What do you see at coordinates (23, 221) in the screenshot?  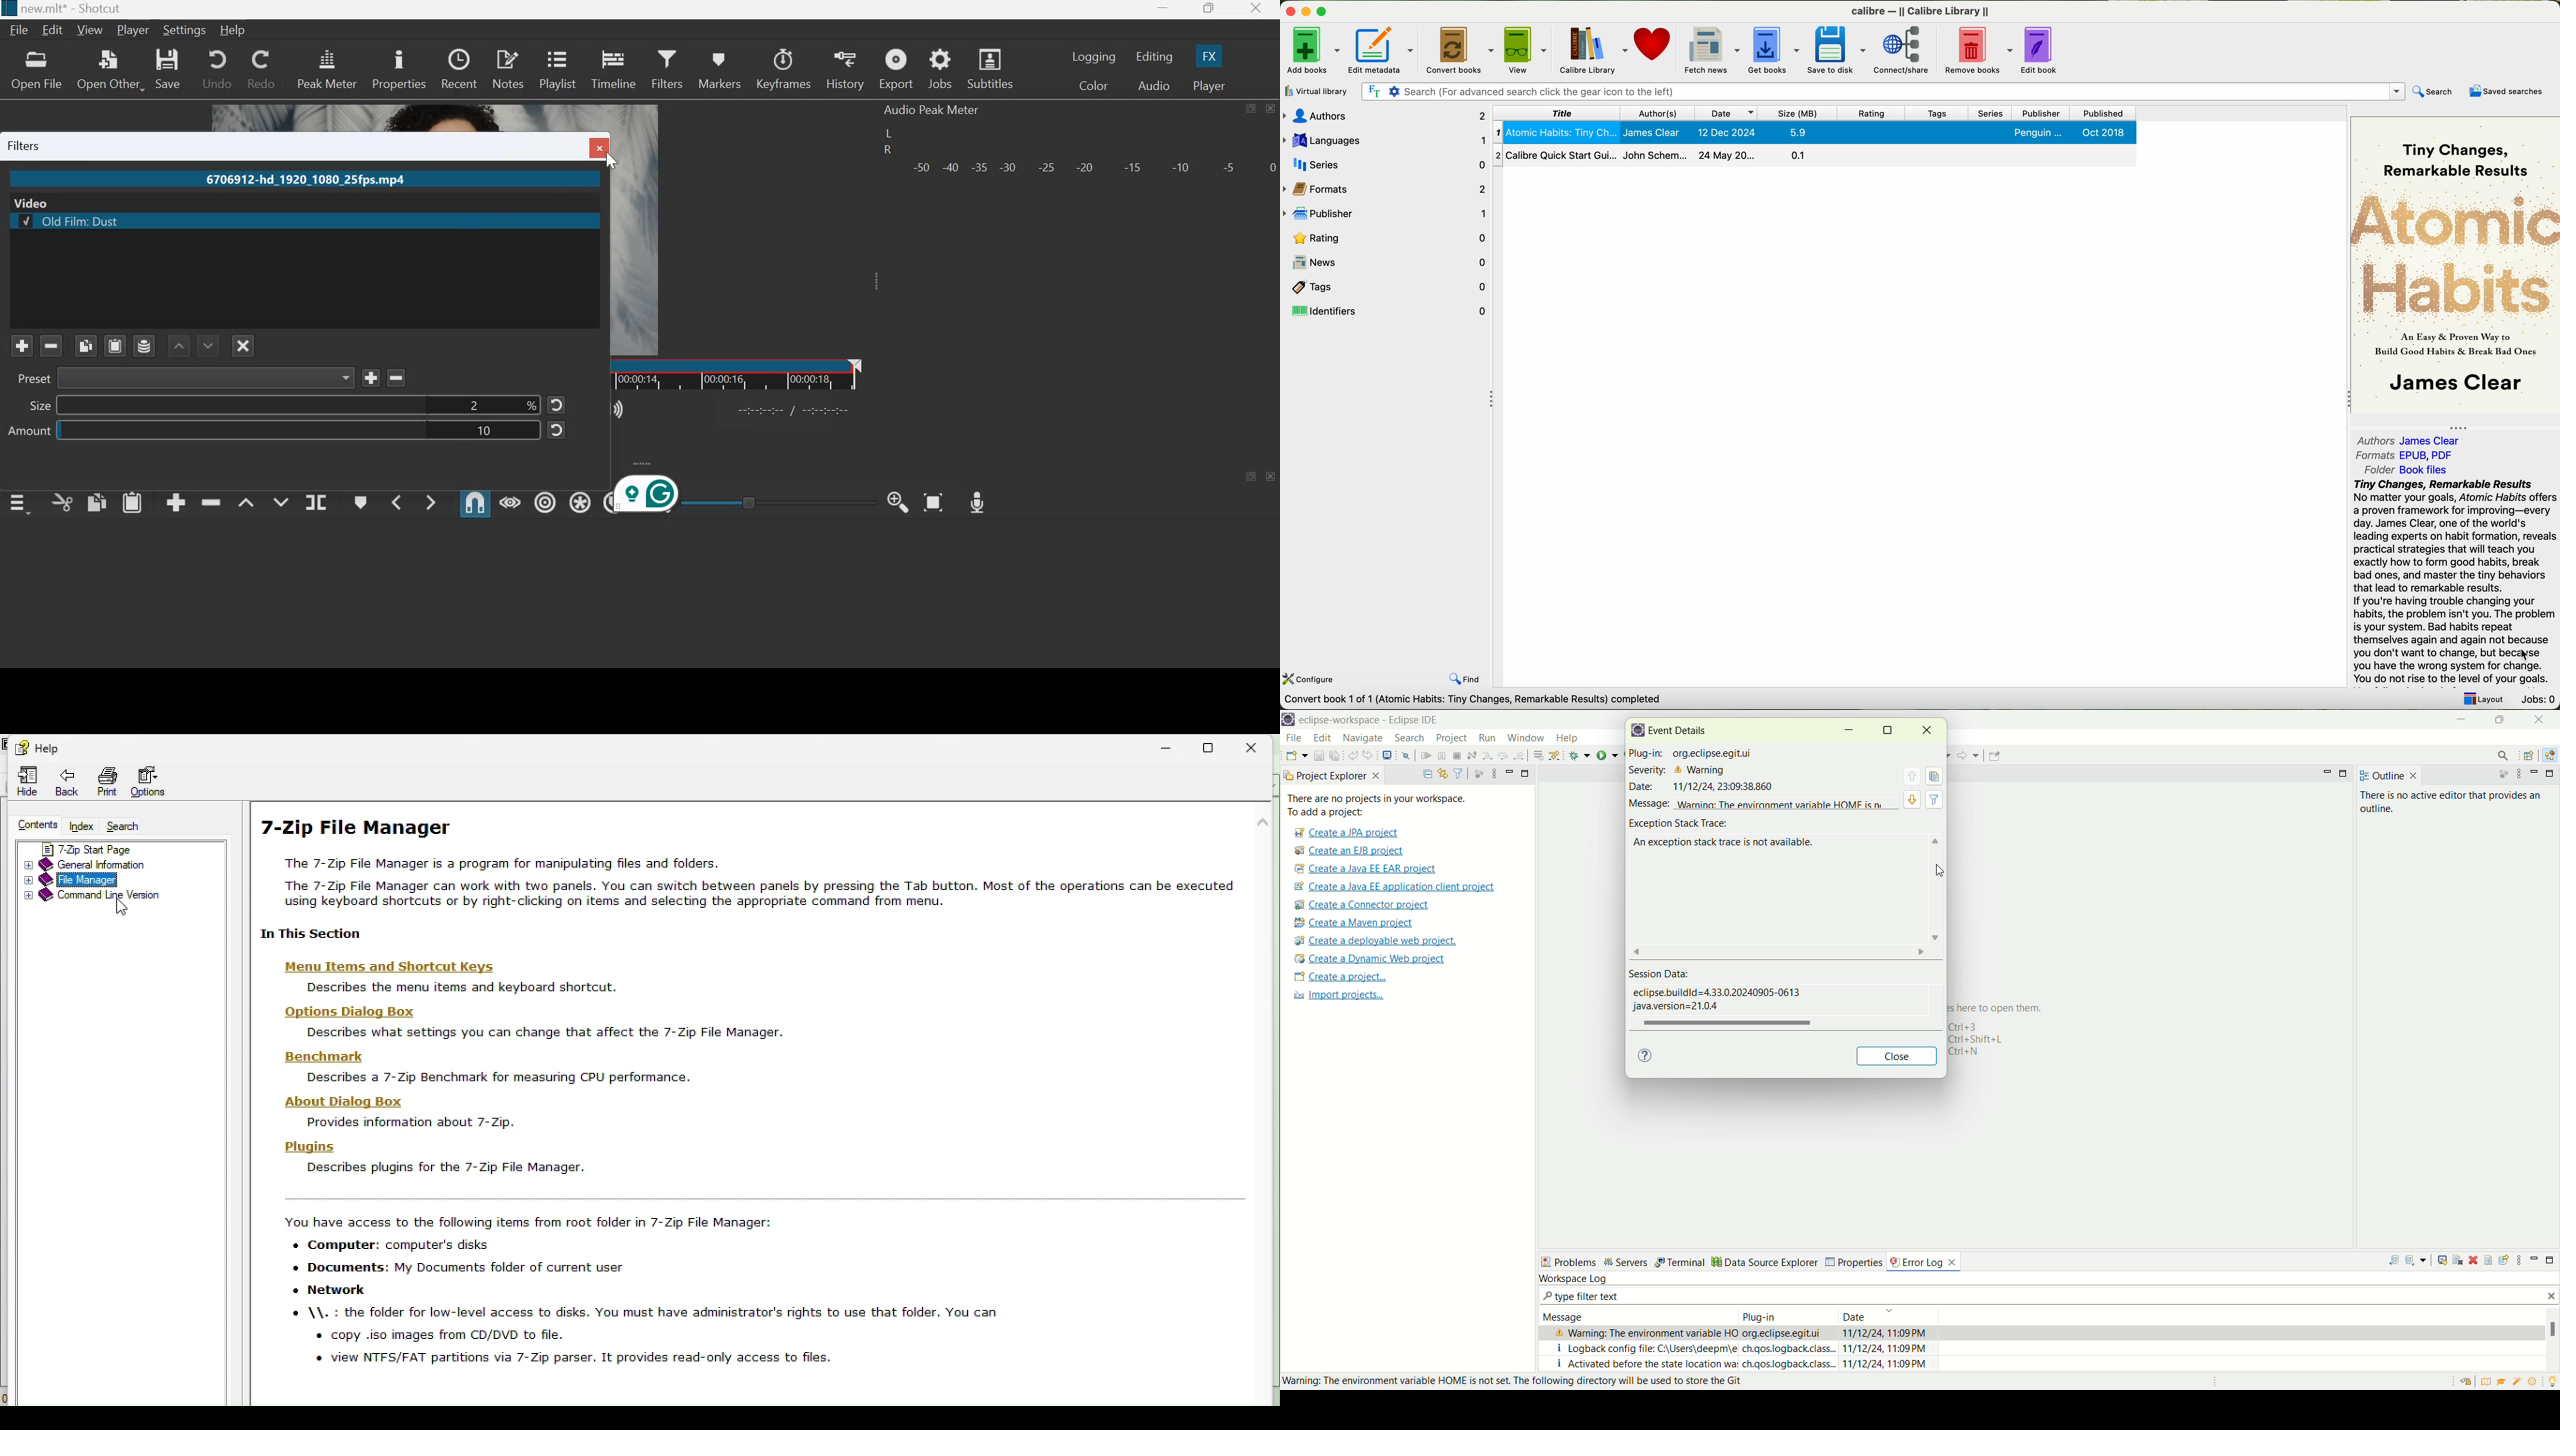 I see `` at bounding box center [23, 221].